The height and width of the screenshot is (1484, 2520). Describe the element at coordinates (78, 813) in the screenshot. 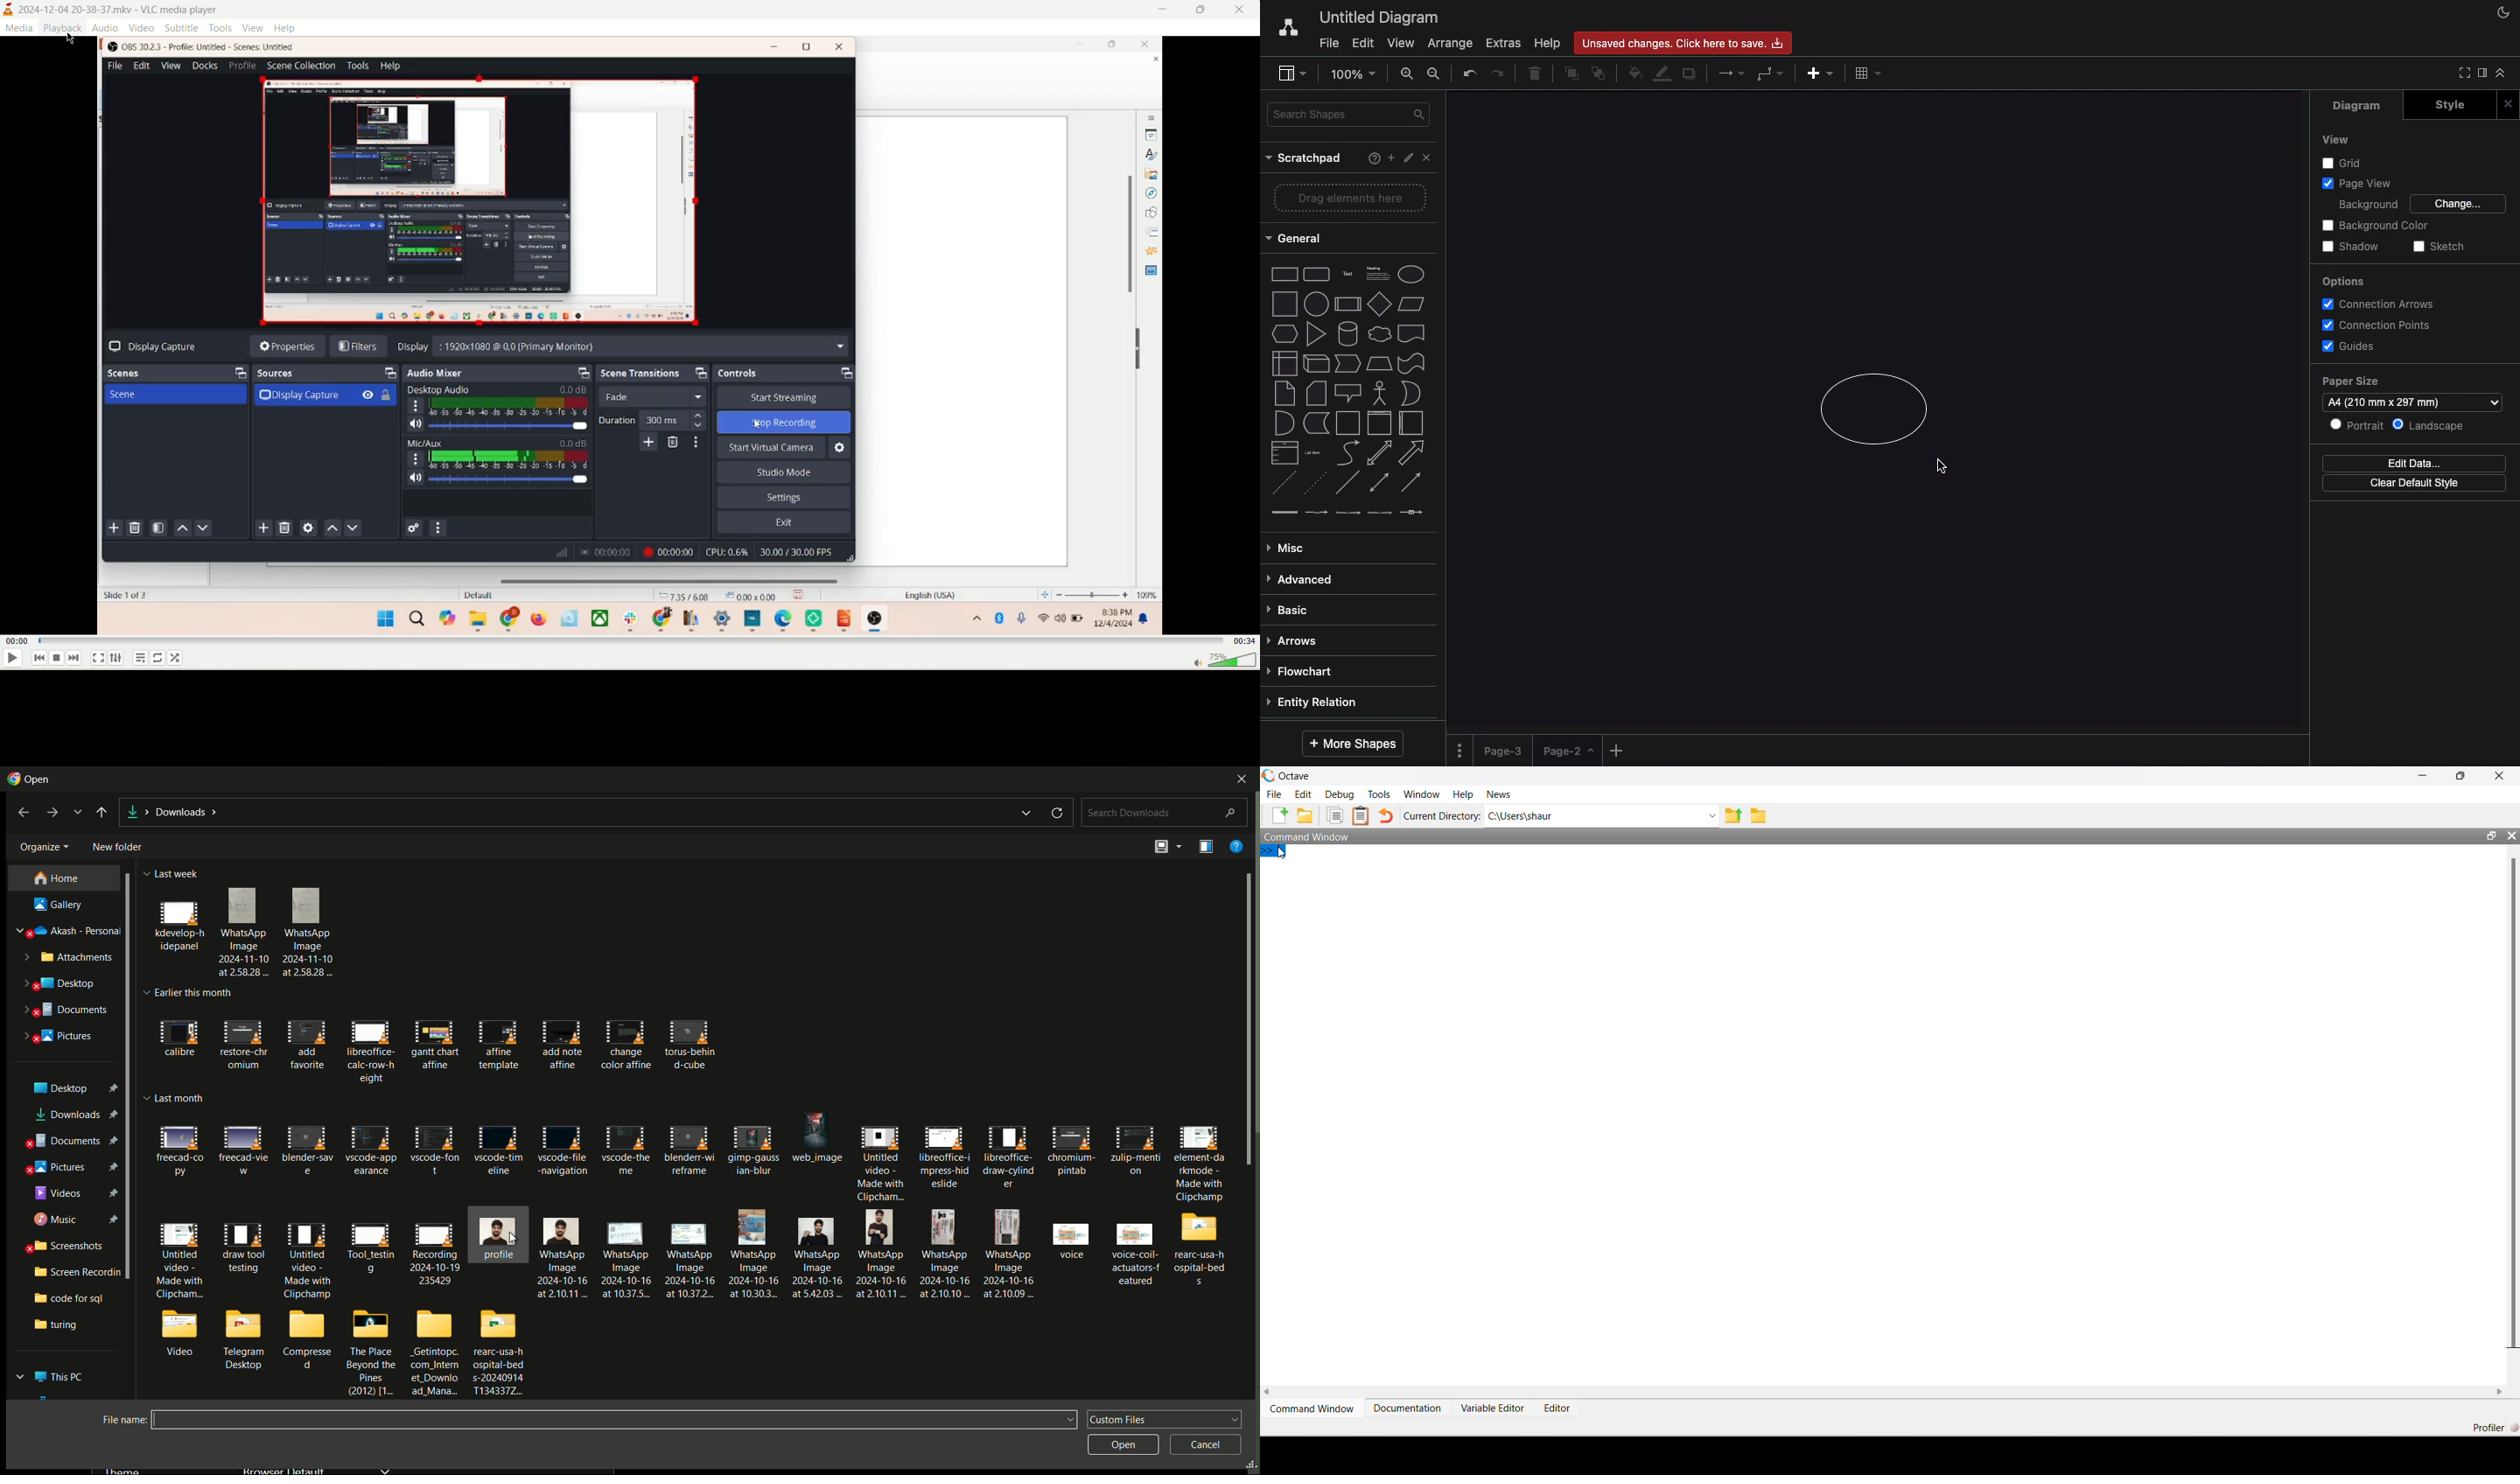

I see `recent locations` at that location.